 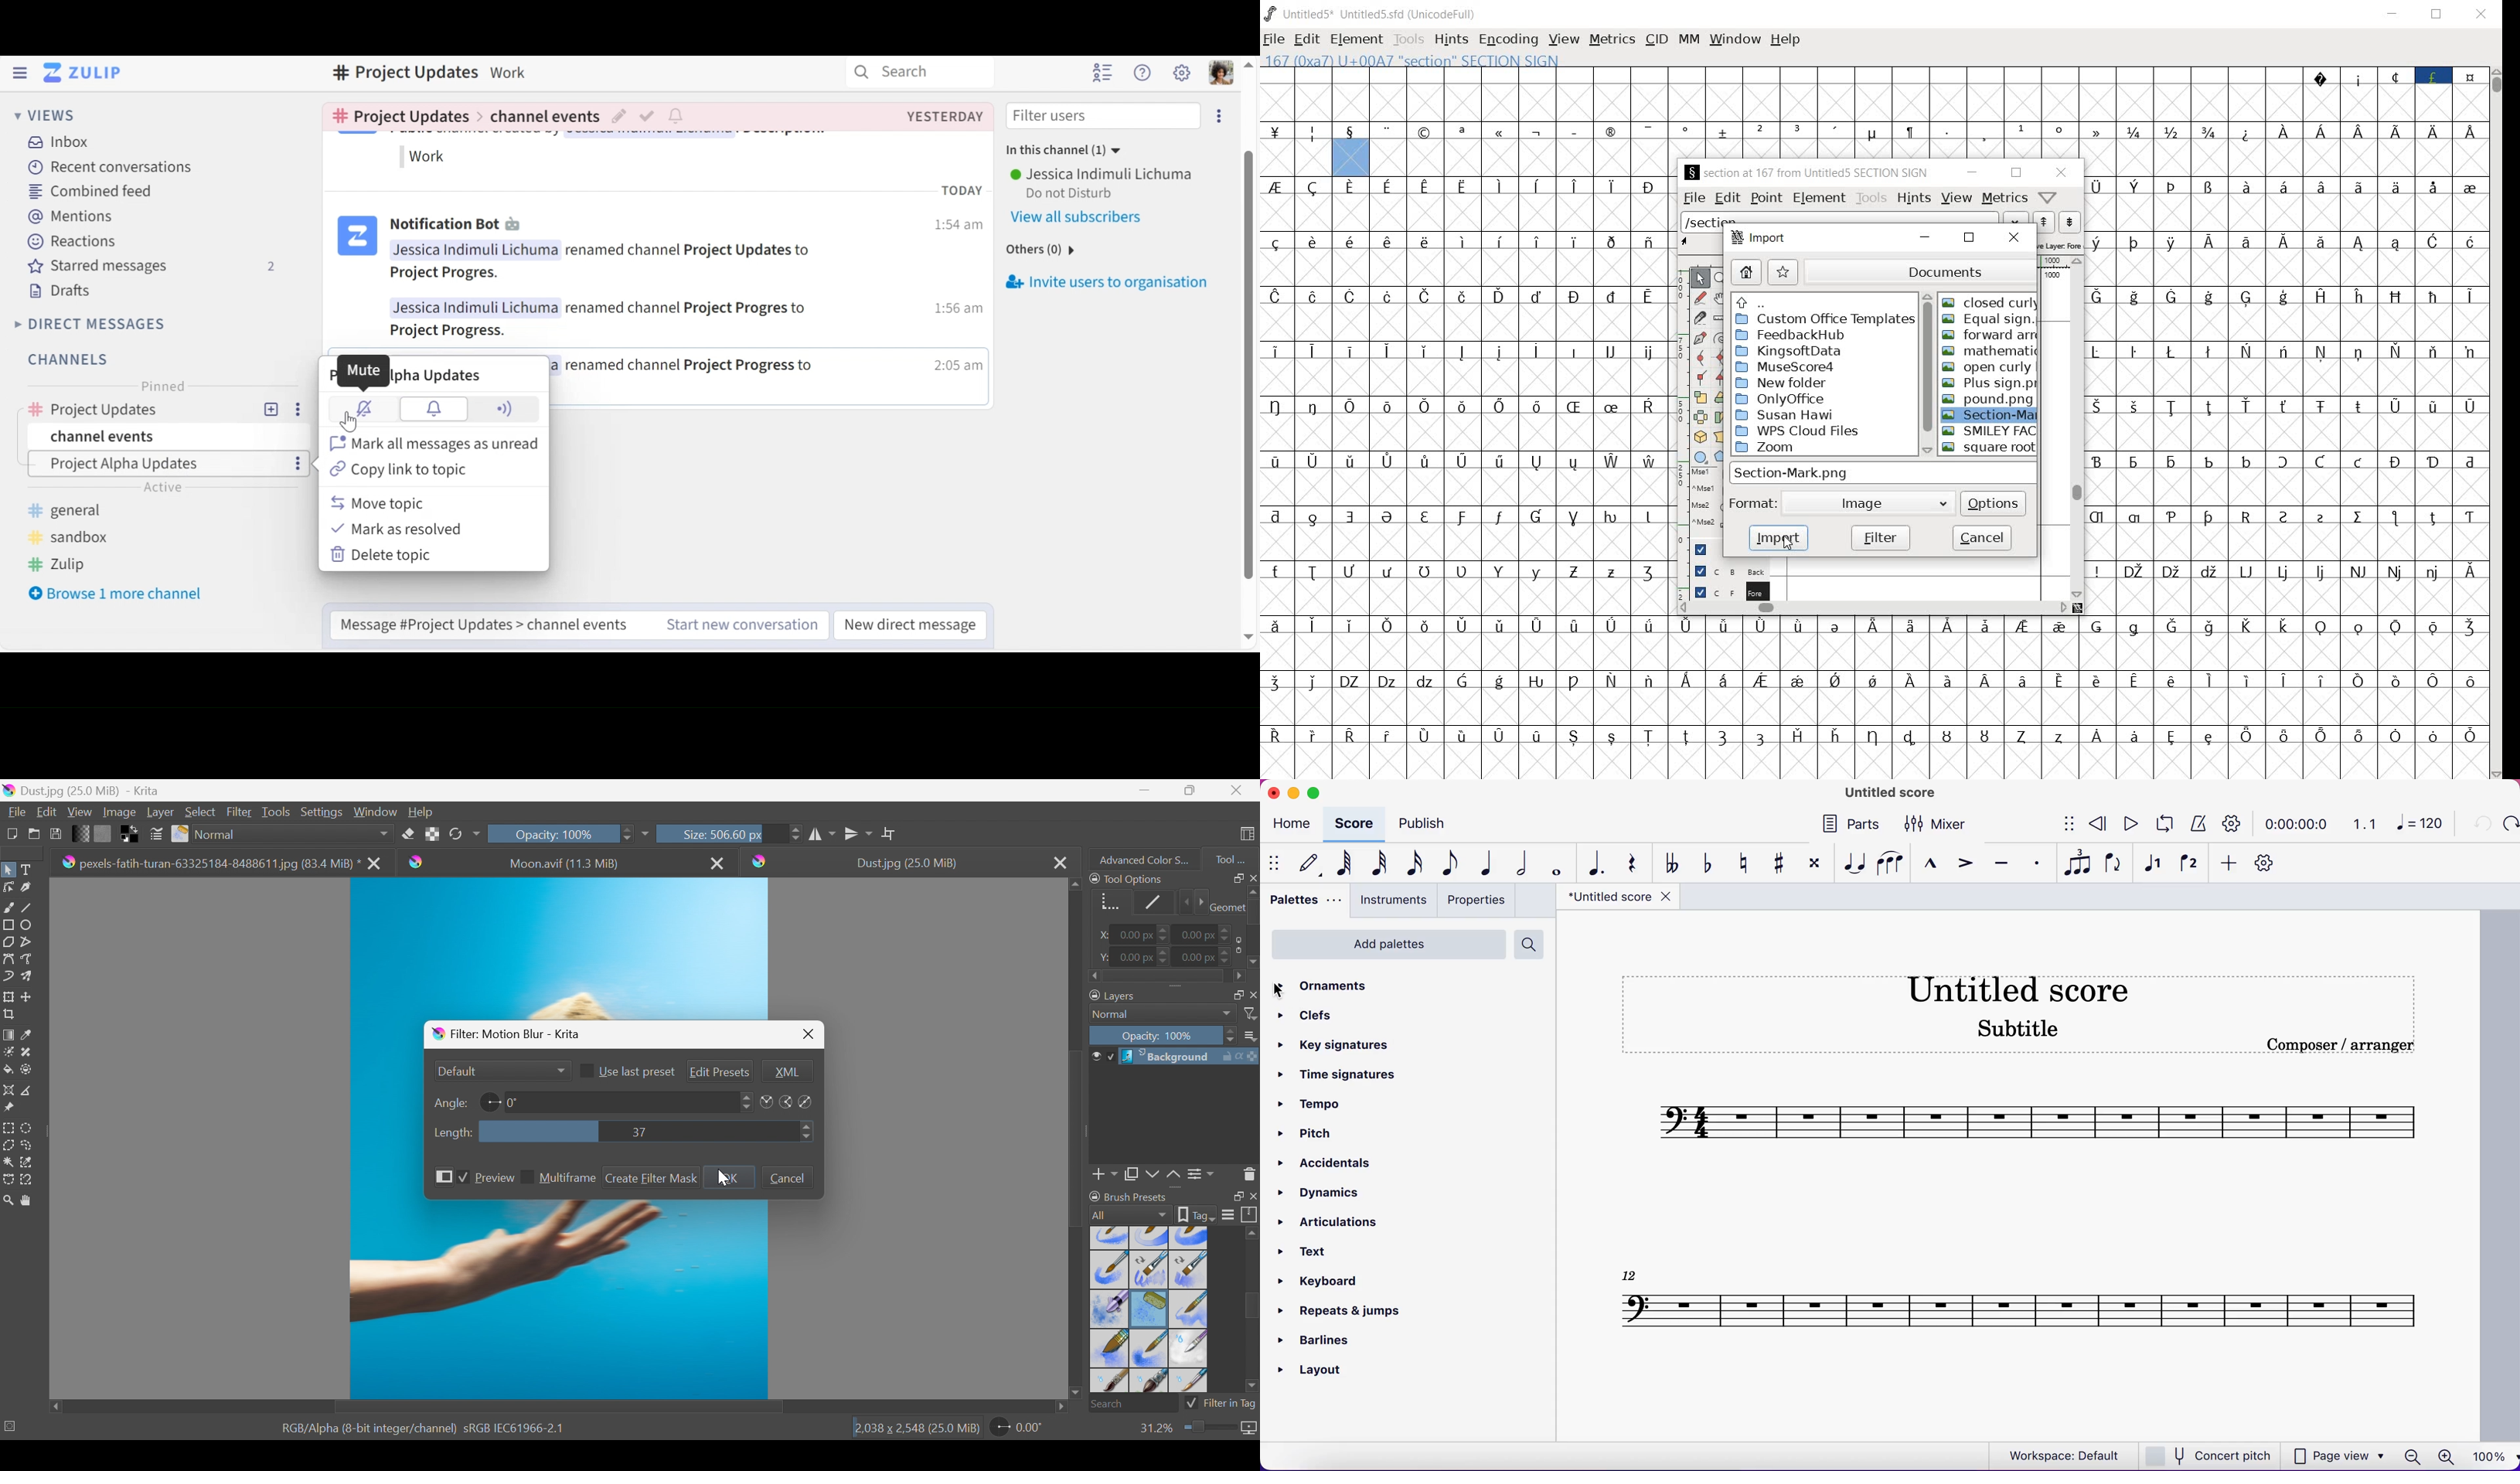 I want to click on Layers, so click(x=1233, y=993).